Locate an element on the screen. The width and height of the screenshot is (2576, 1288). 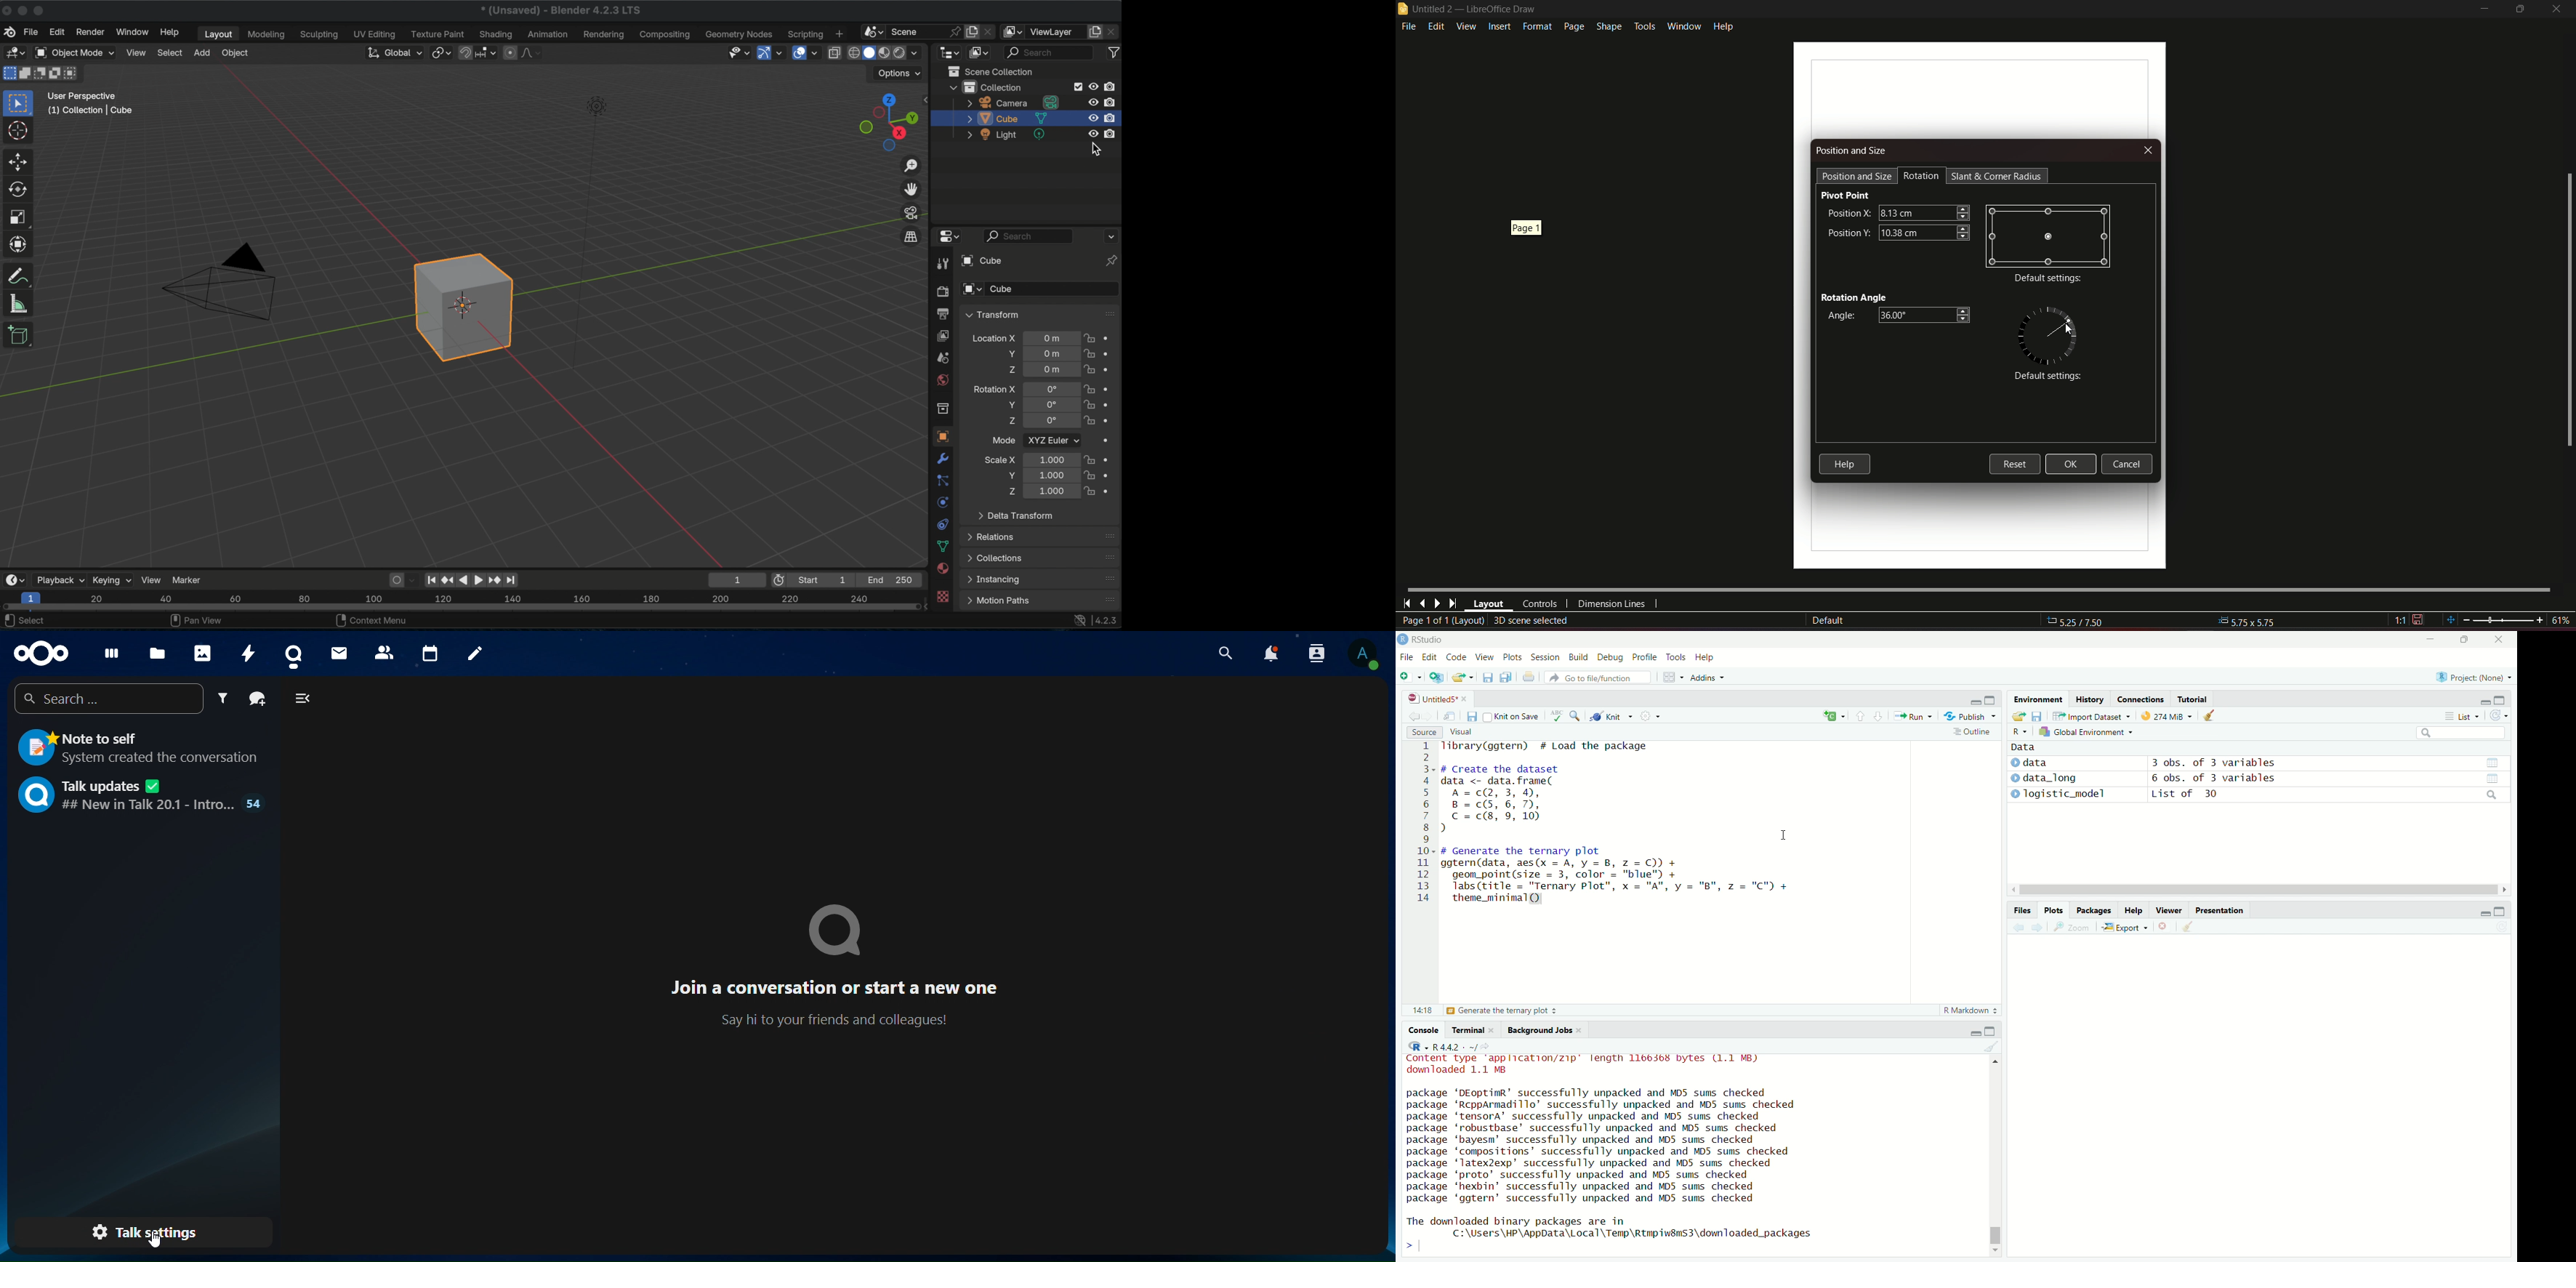
photos is located at coordinates (201, 649).